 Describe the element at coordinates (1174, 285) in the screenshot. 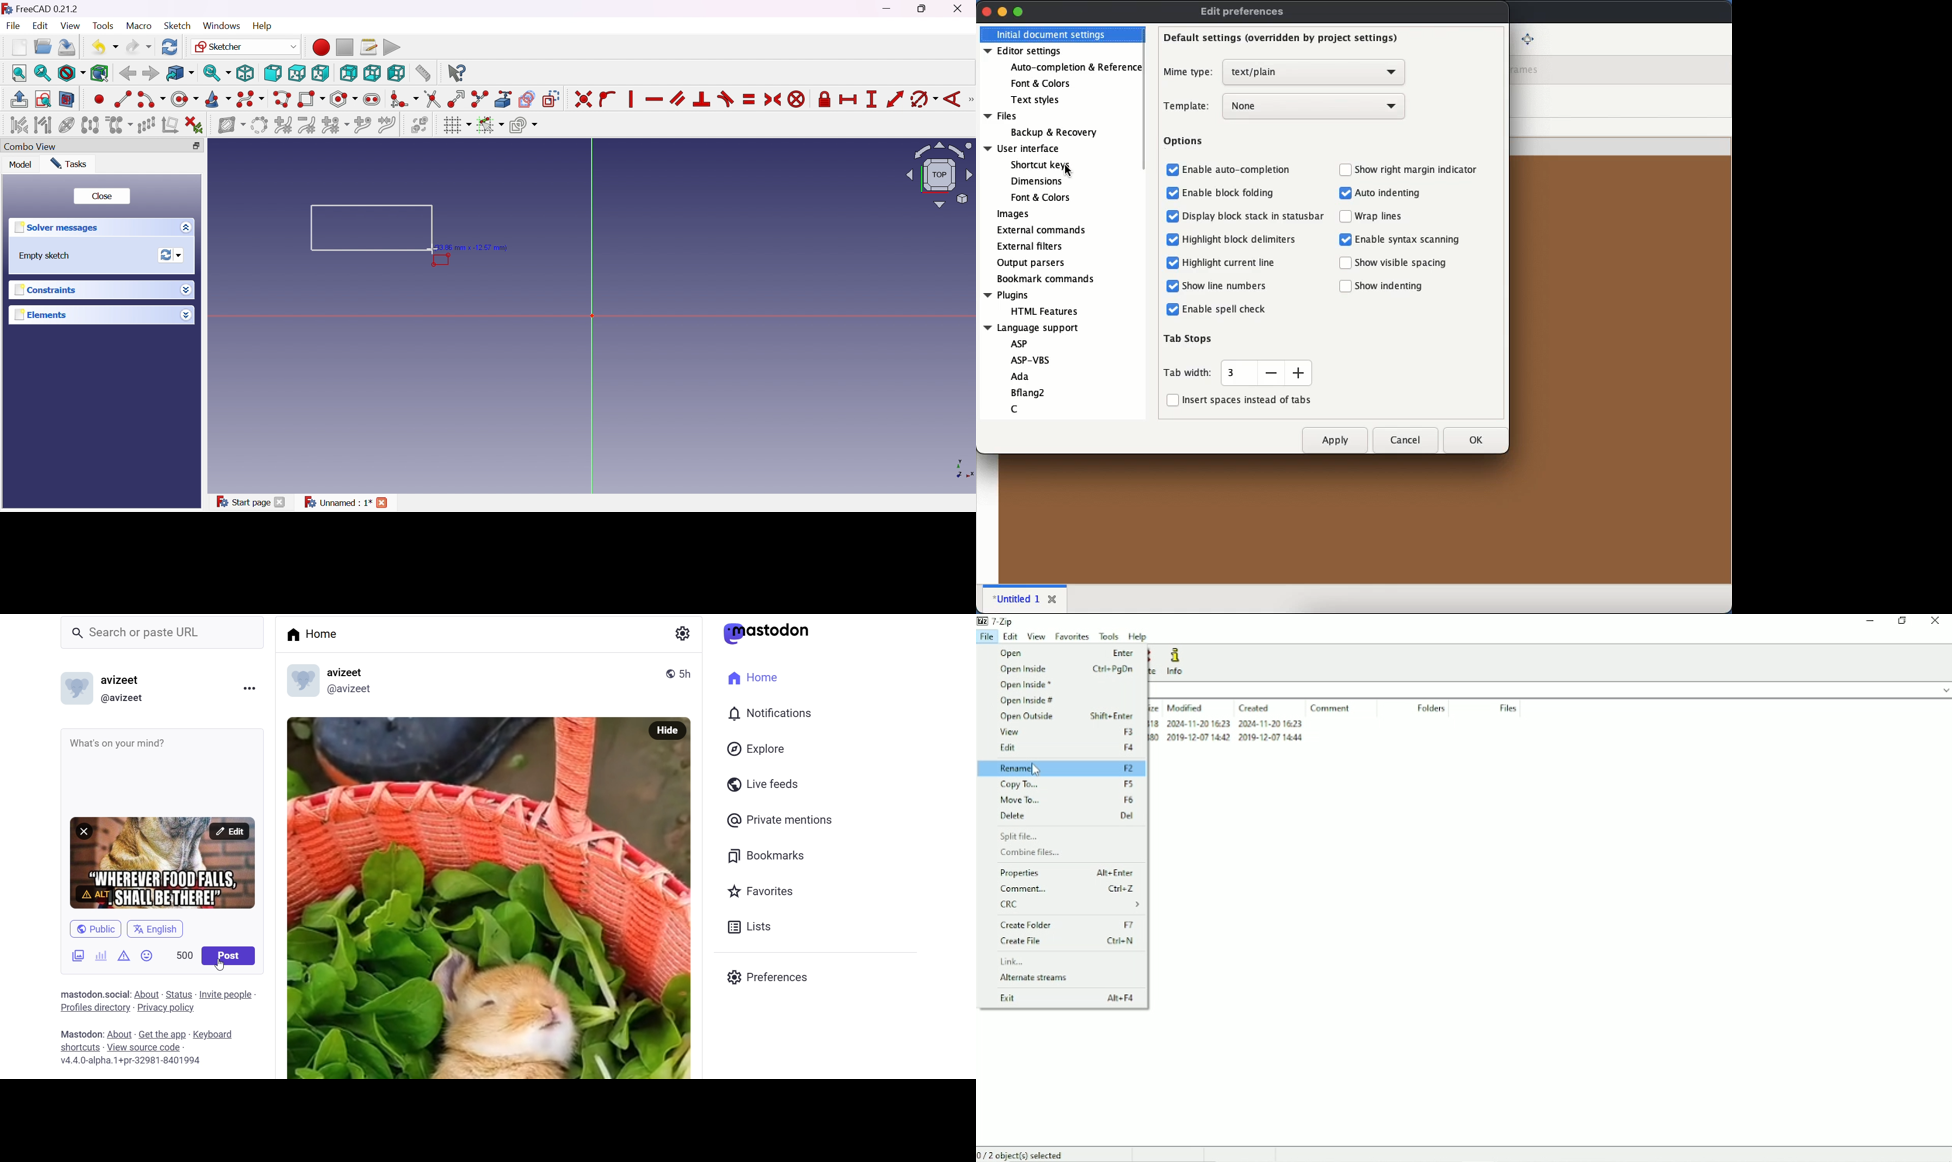

I see `checkbox enabled` at that location.